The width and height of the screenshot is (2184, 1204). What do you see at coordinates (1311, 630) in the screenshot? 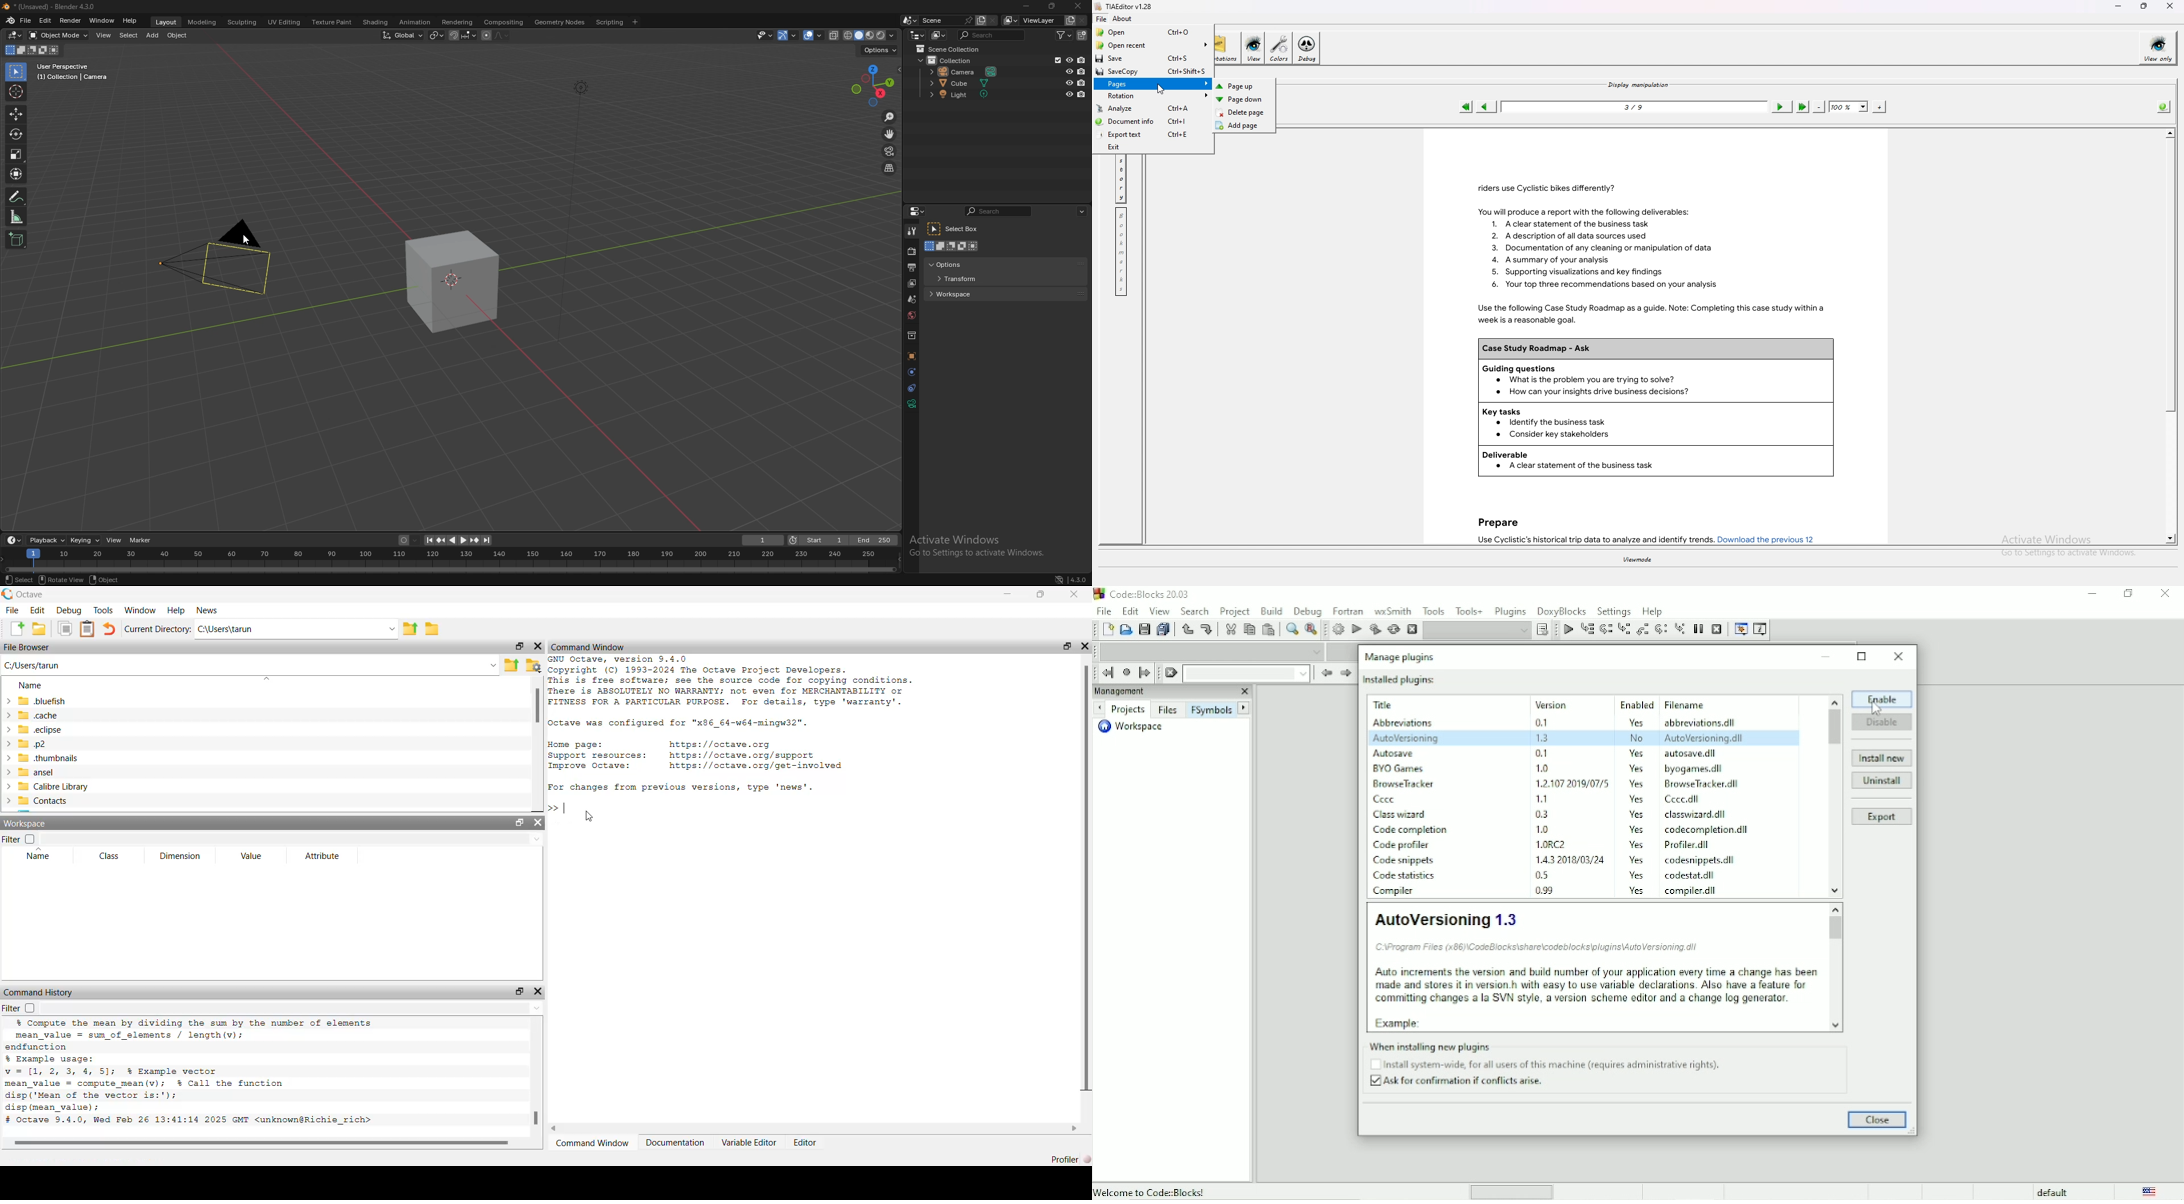
I see `Replace` at bounding box center [1311, 630].